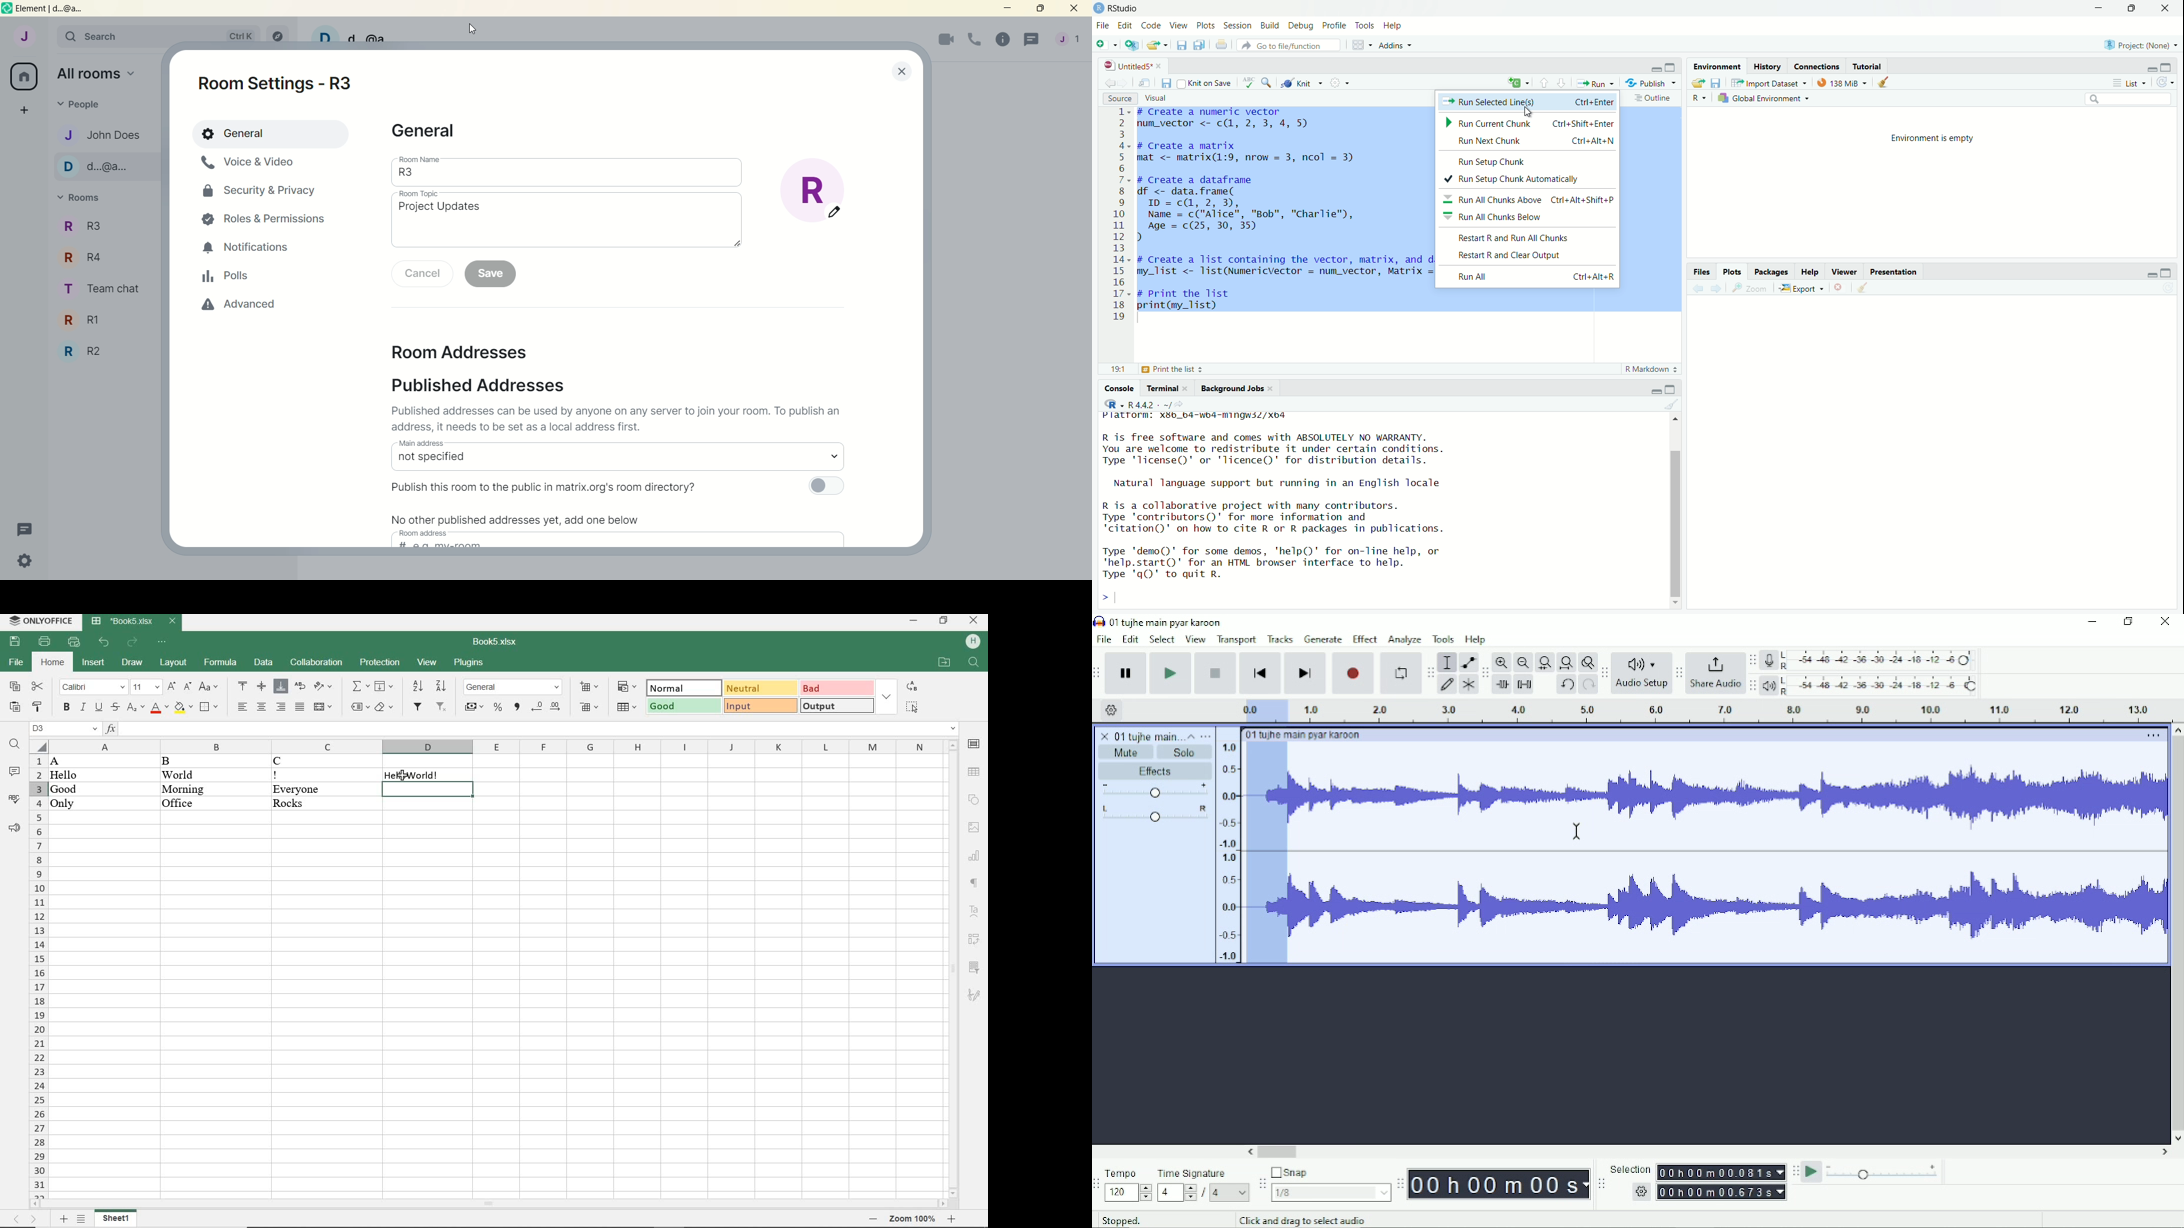 Image resolution: width=2184 pixels, height=1232 pixels. Describe the element at coordinates (905, 69) in the screenshot. I see `lose` at that location.